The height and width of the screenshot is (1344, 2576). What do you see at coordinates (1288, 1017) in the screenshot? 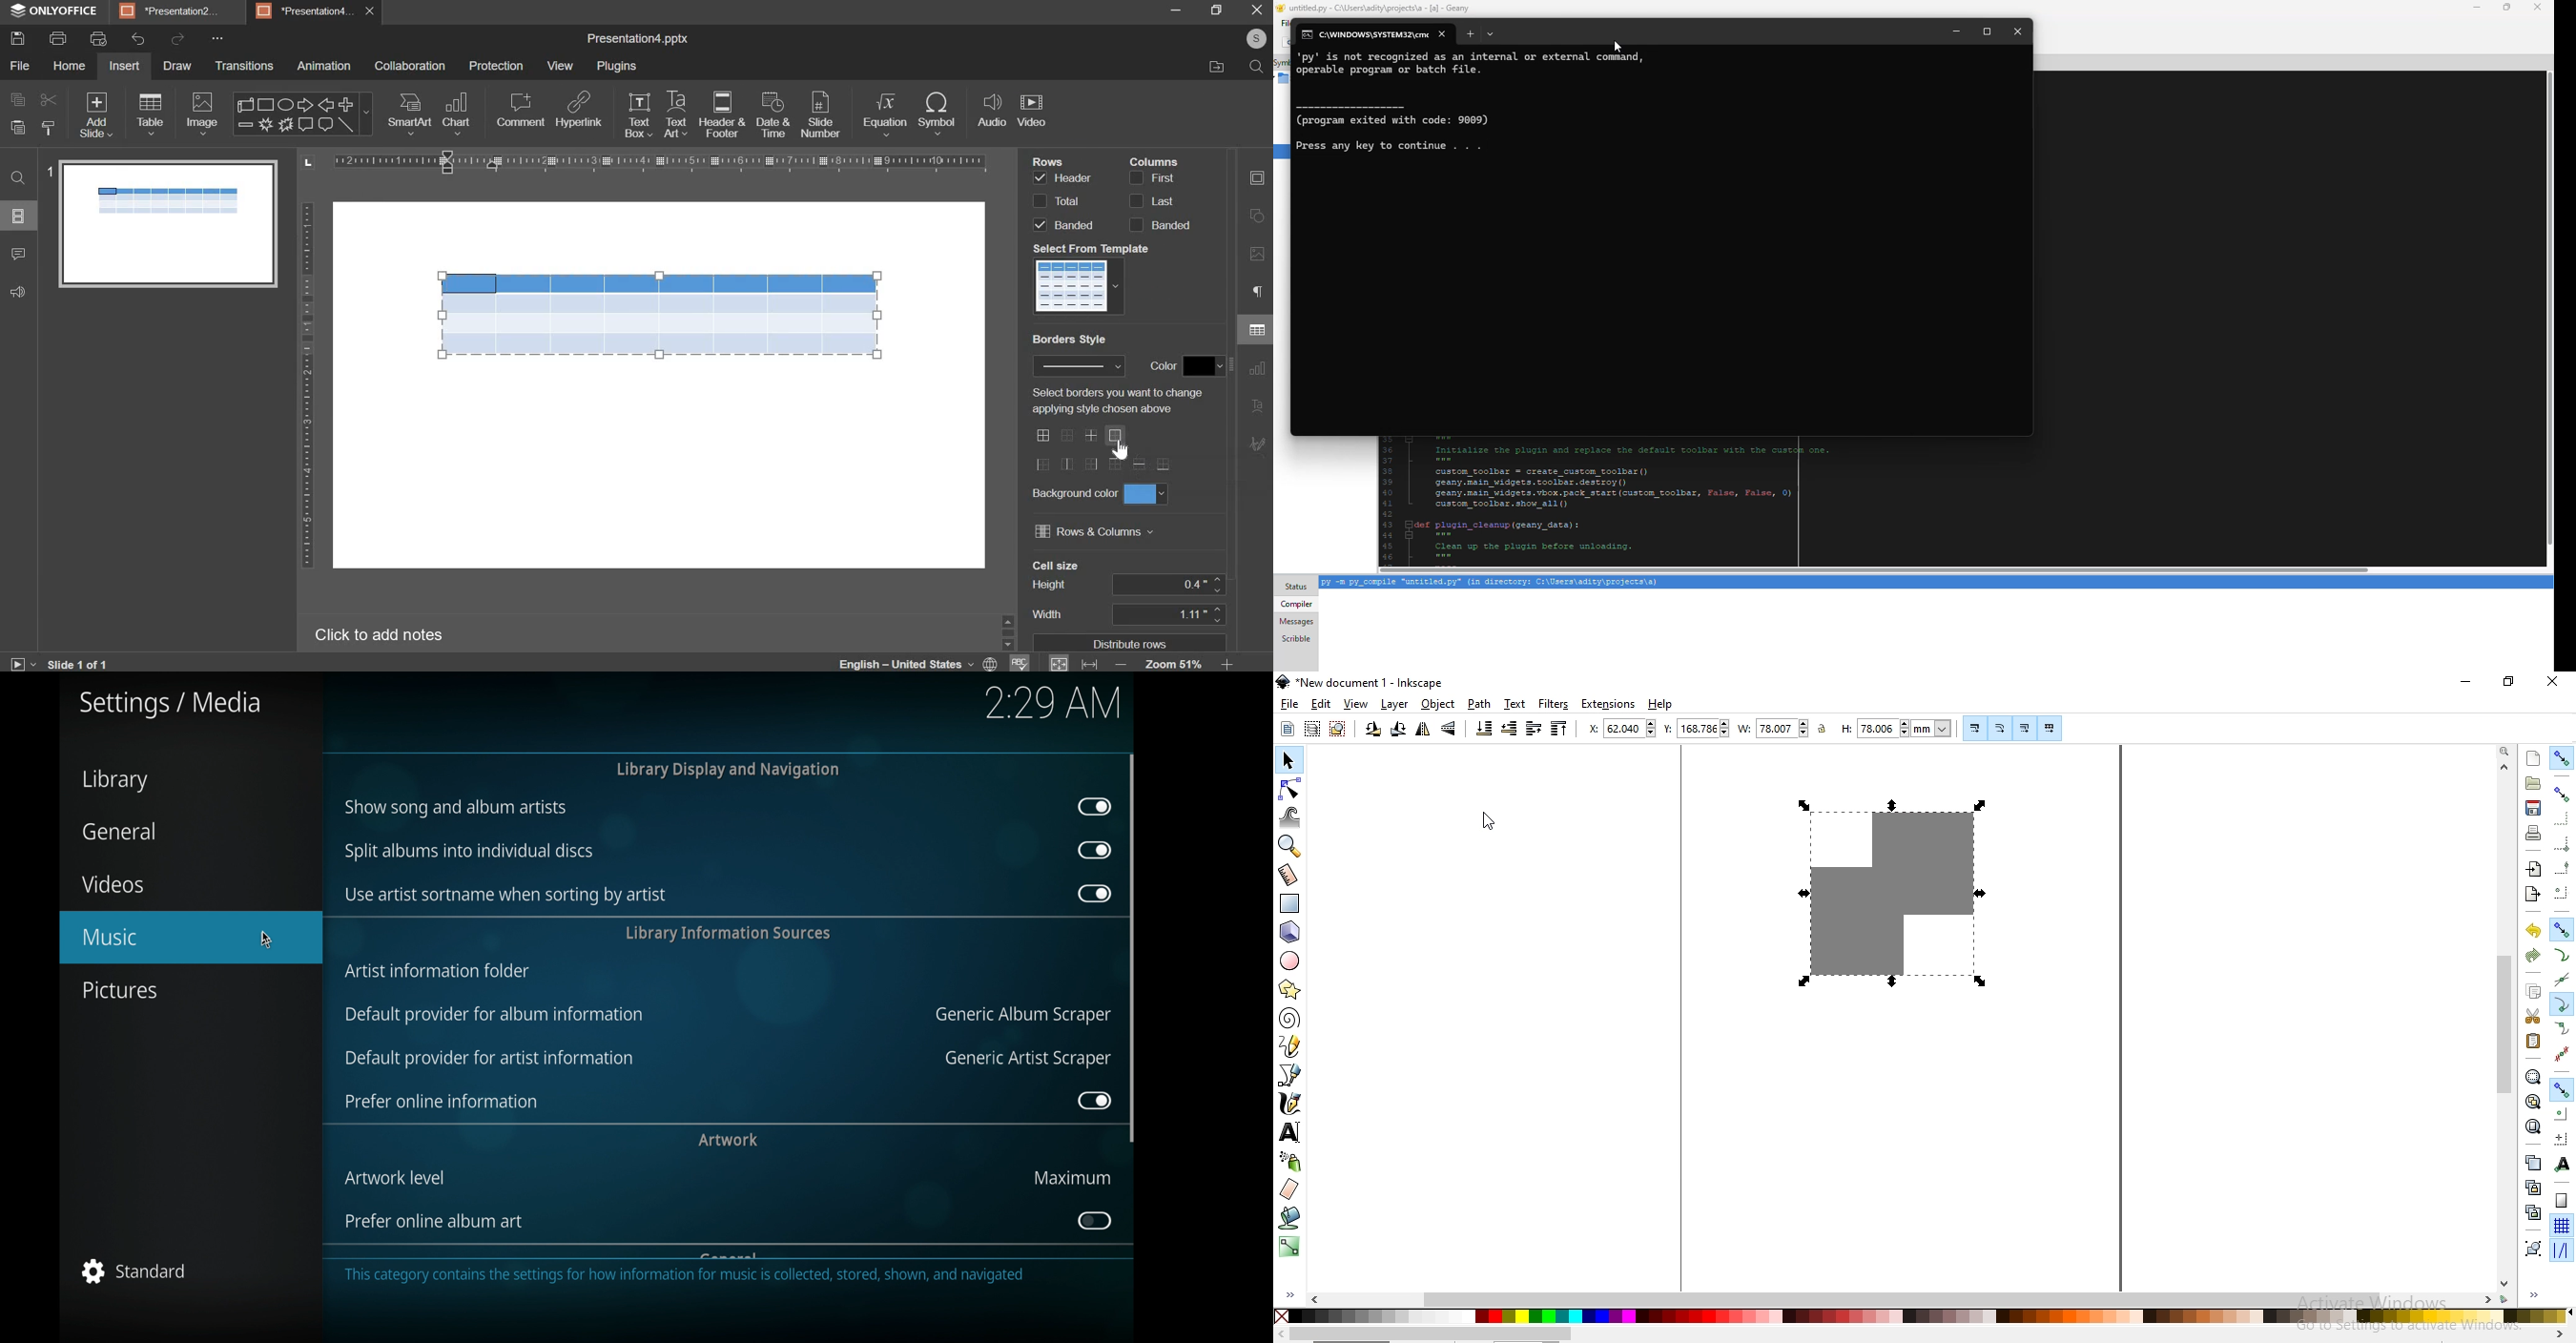
I see `create spiral` at bounding box center [1288, 1017].